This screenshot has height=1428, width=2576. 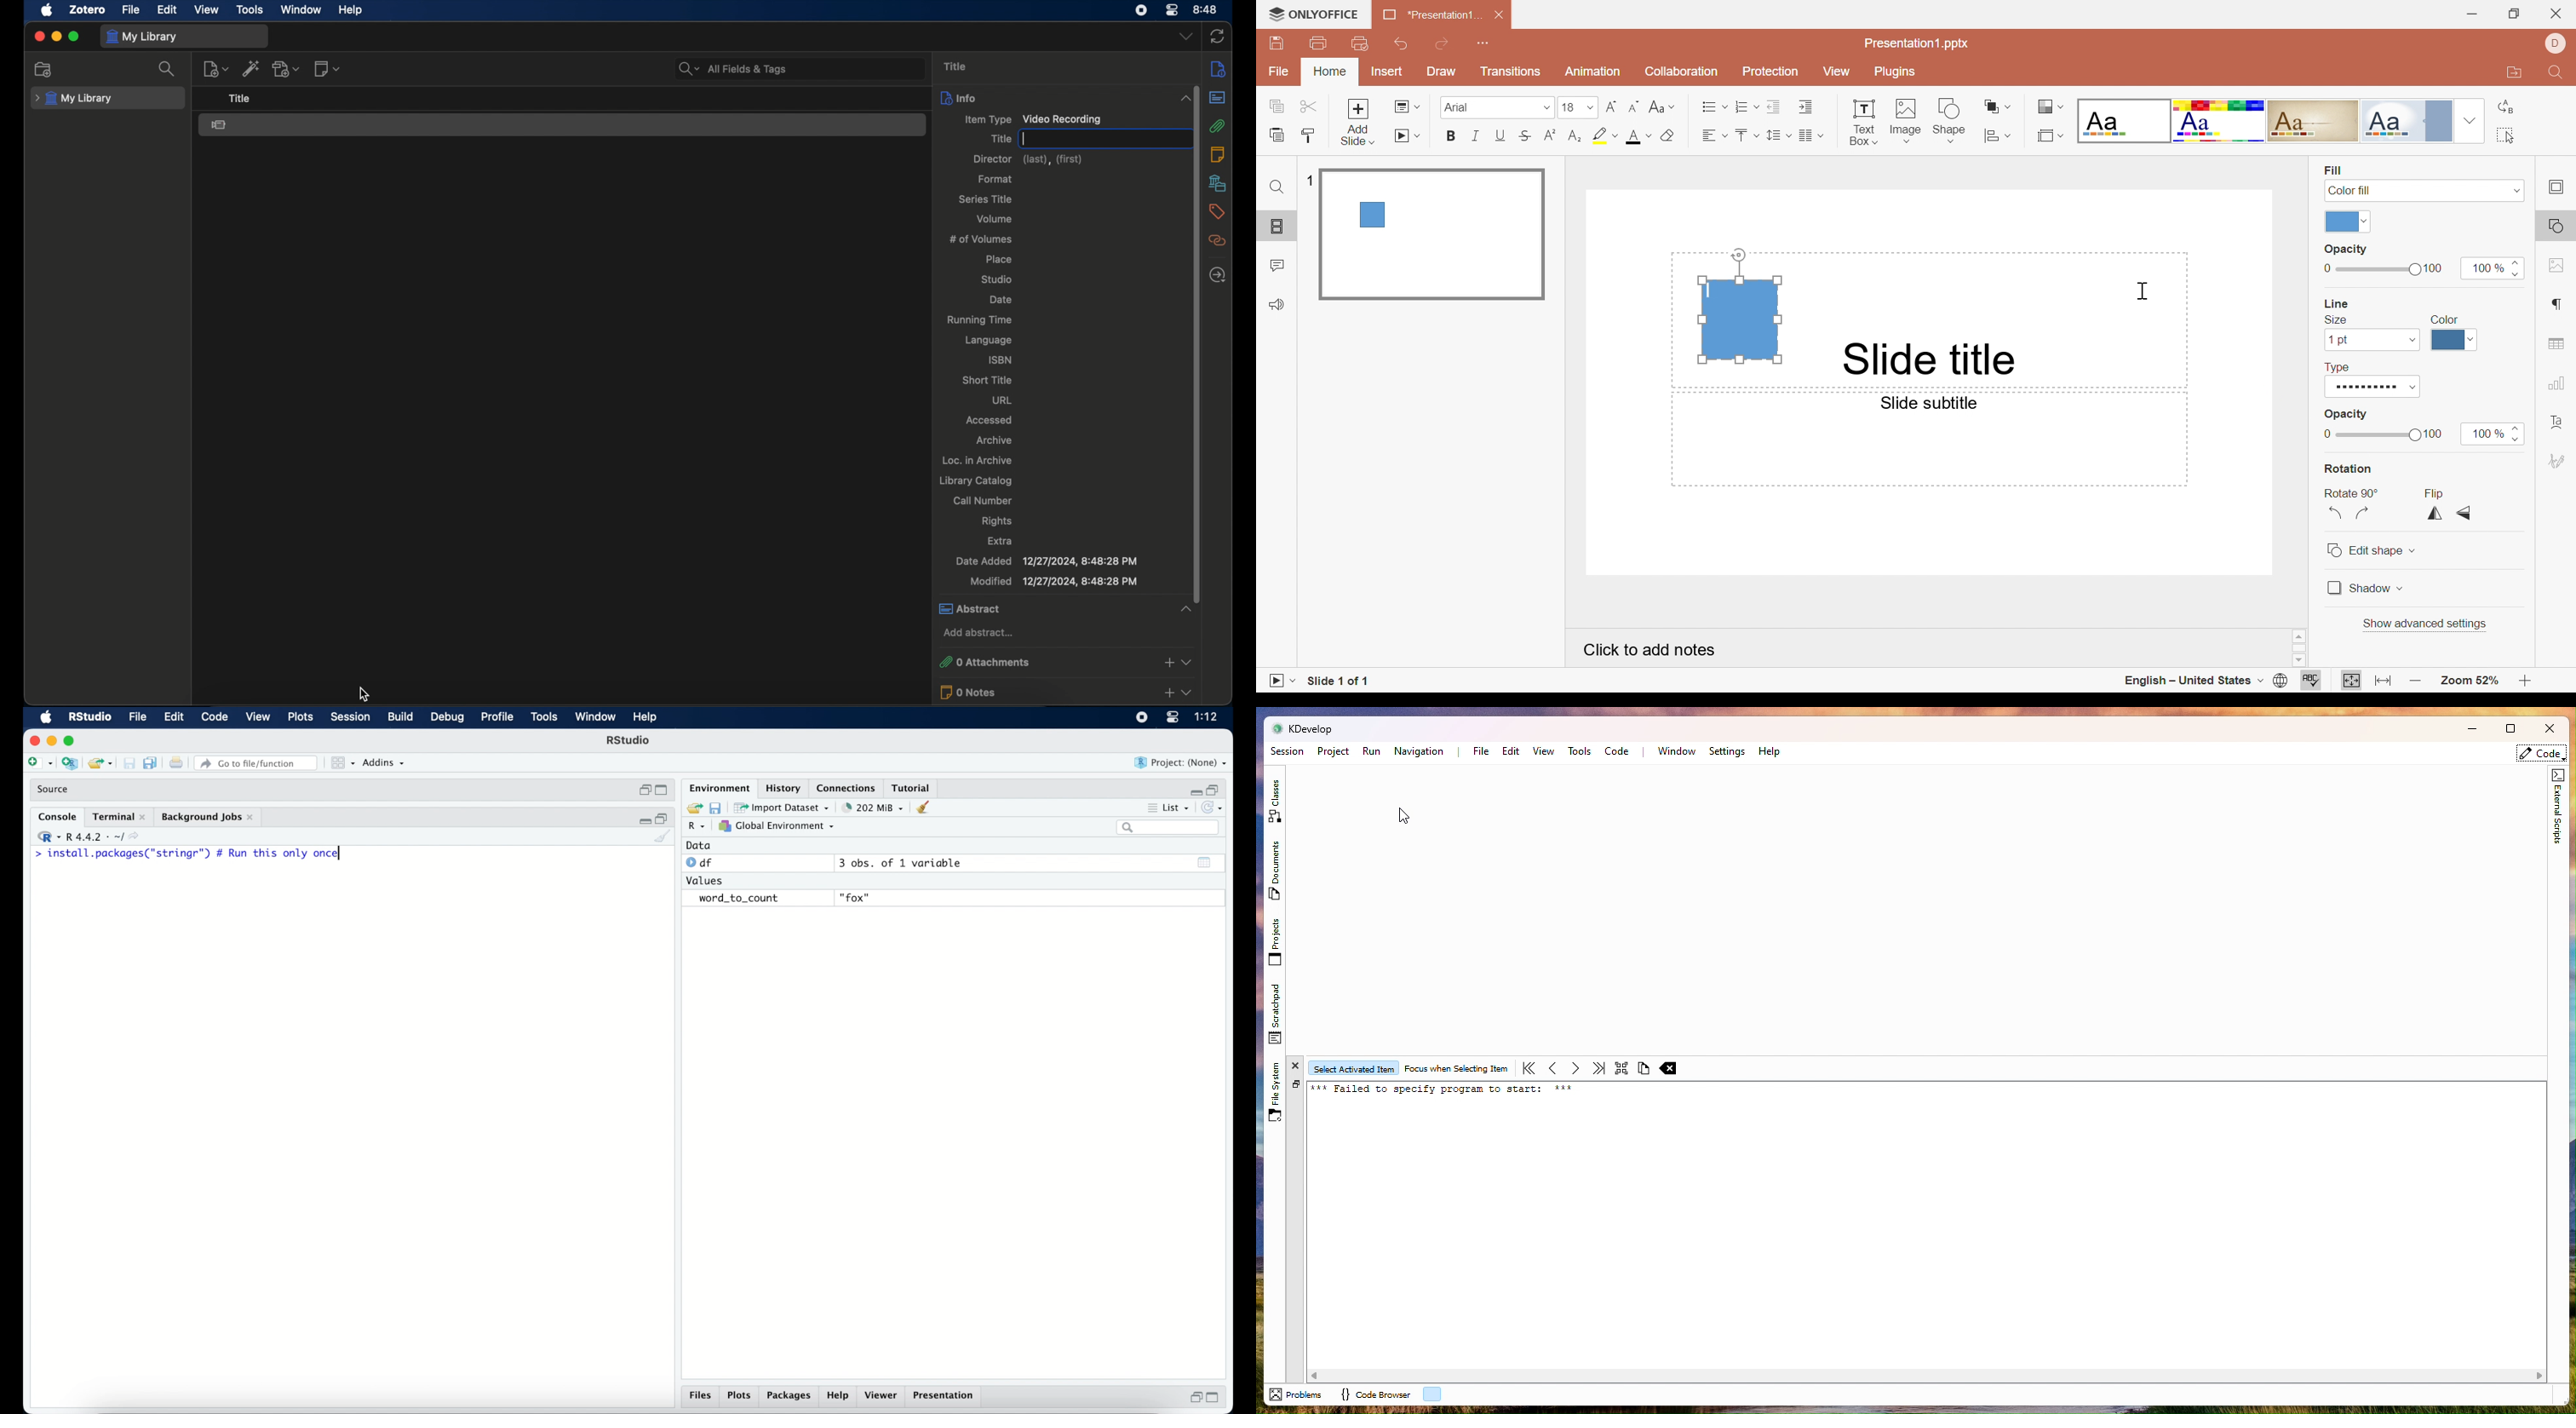 What do you see at coordinates (978, 460) in the screenshot?
I see `loc. in archive` at bounding box center [978, 460].